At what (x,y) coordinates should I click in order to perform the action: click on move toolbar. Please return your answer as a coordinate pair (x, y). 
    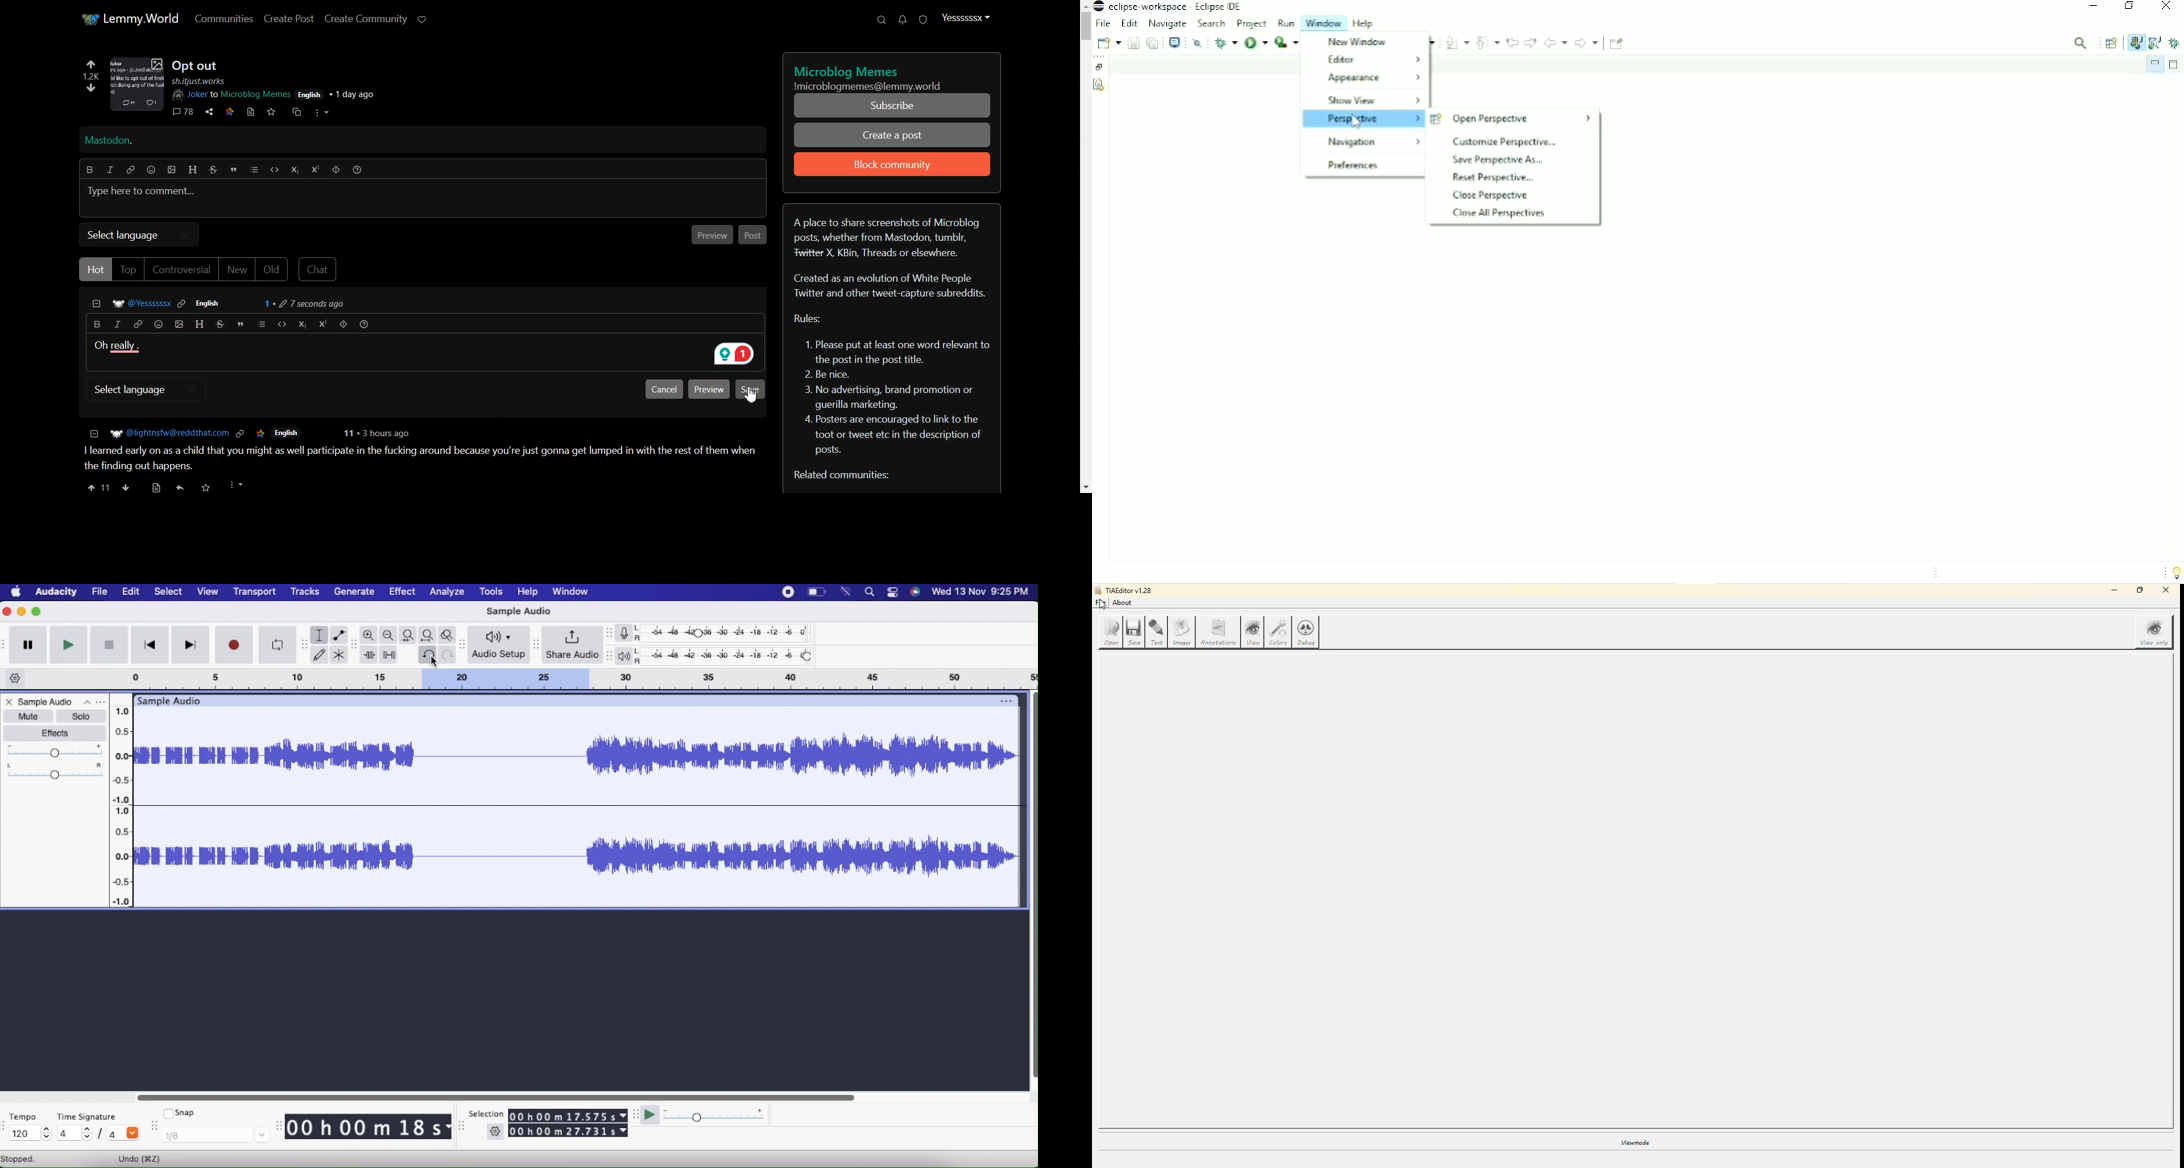
    Looking at the image, I should click on (6, 644).